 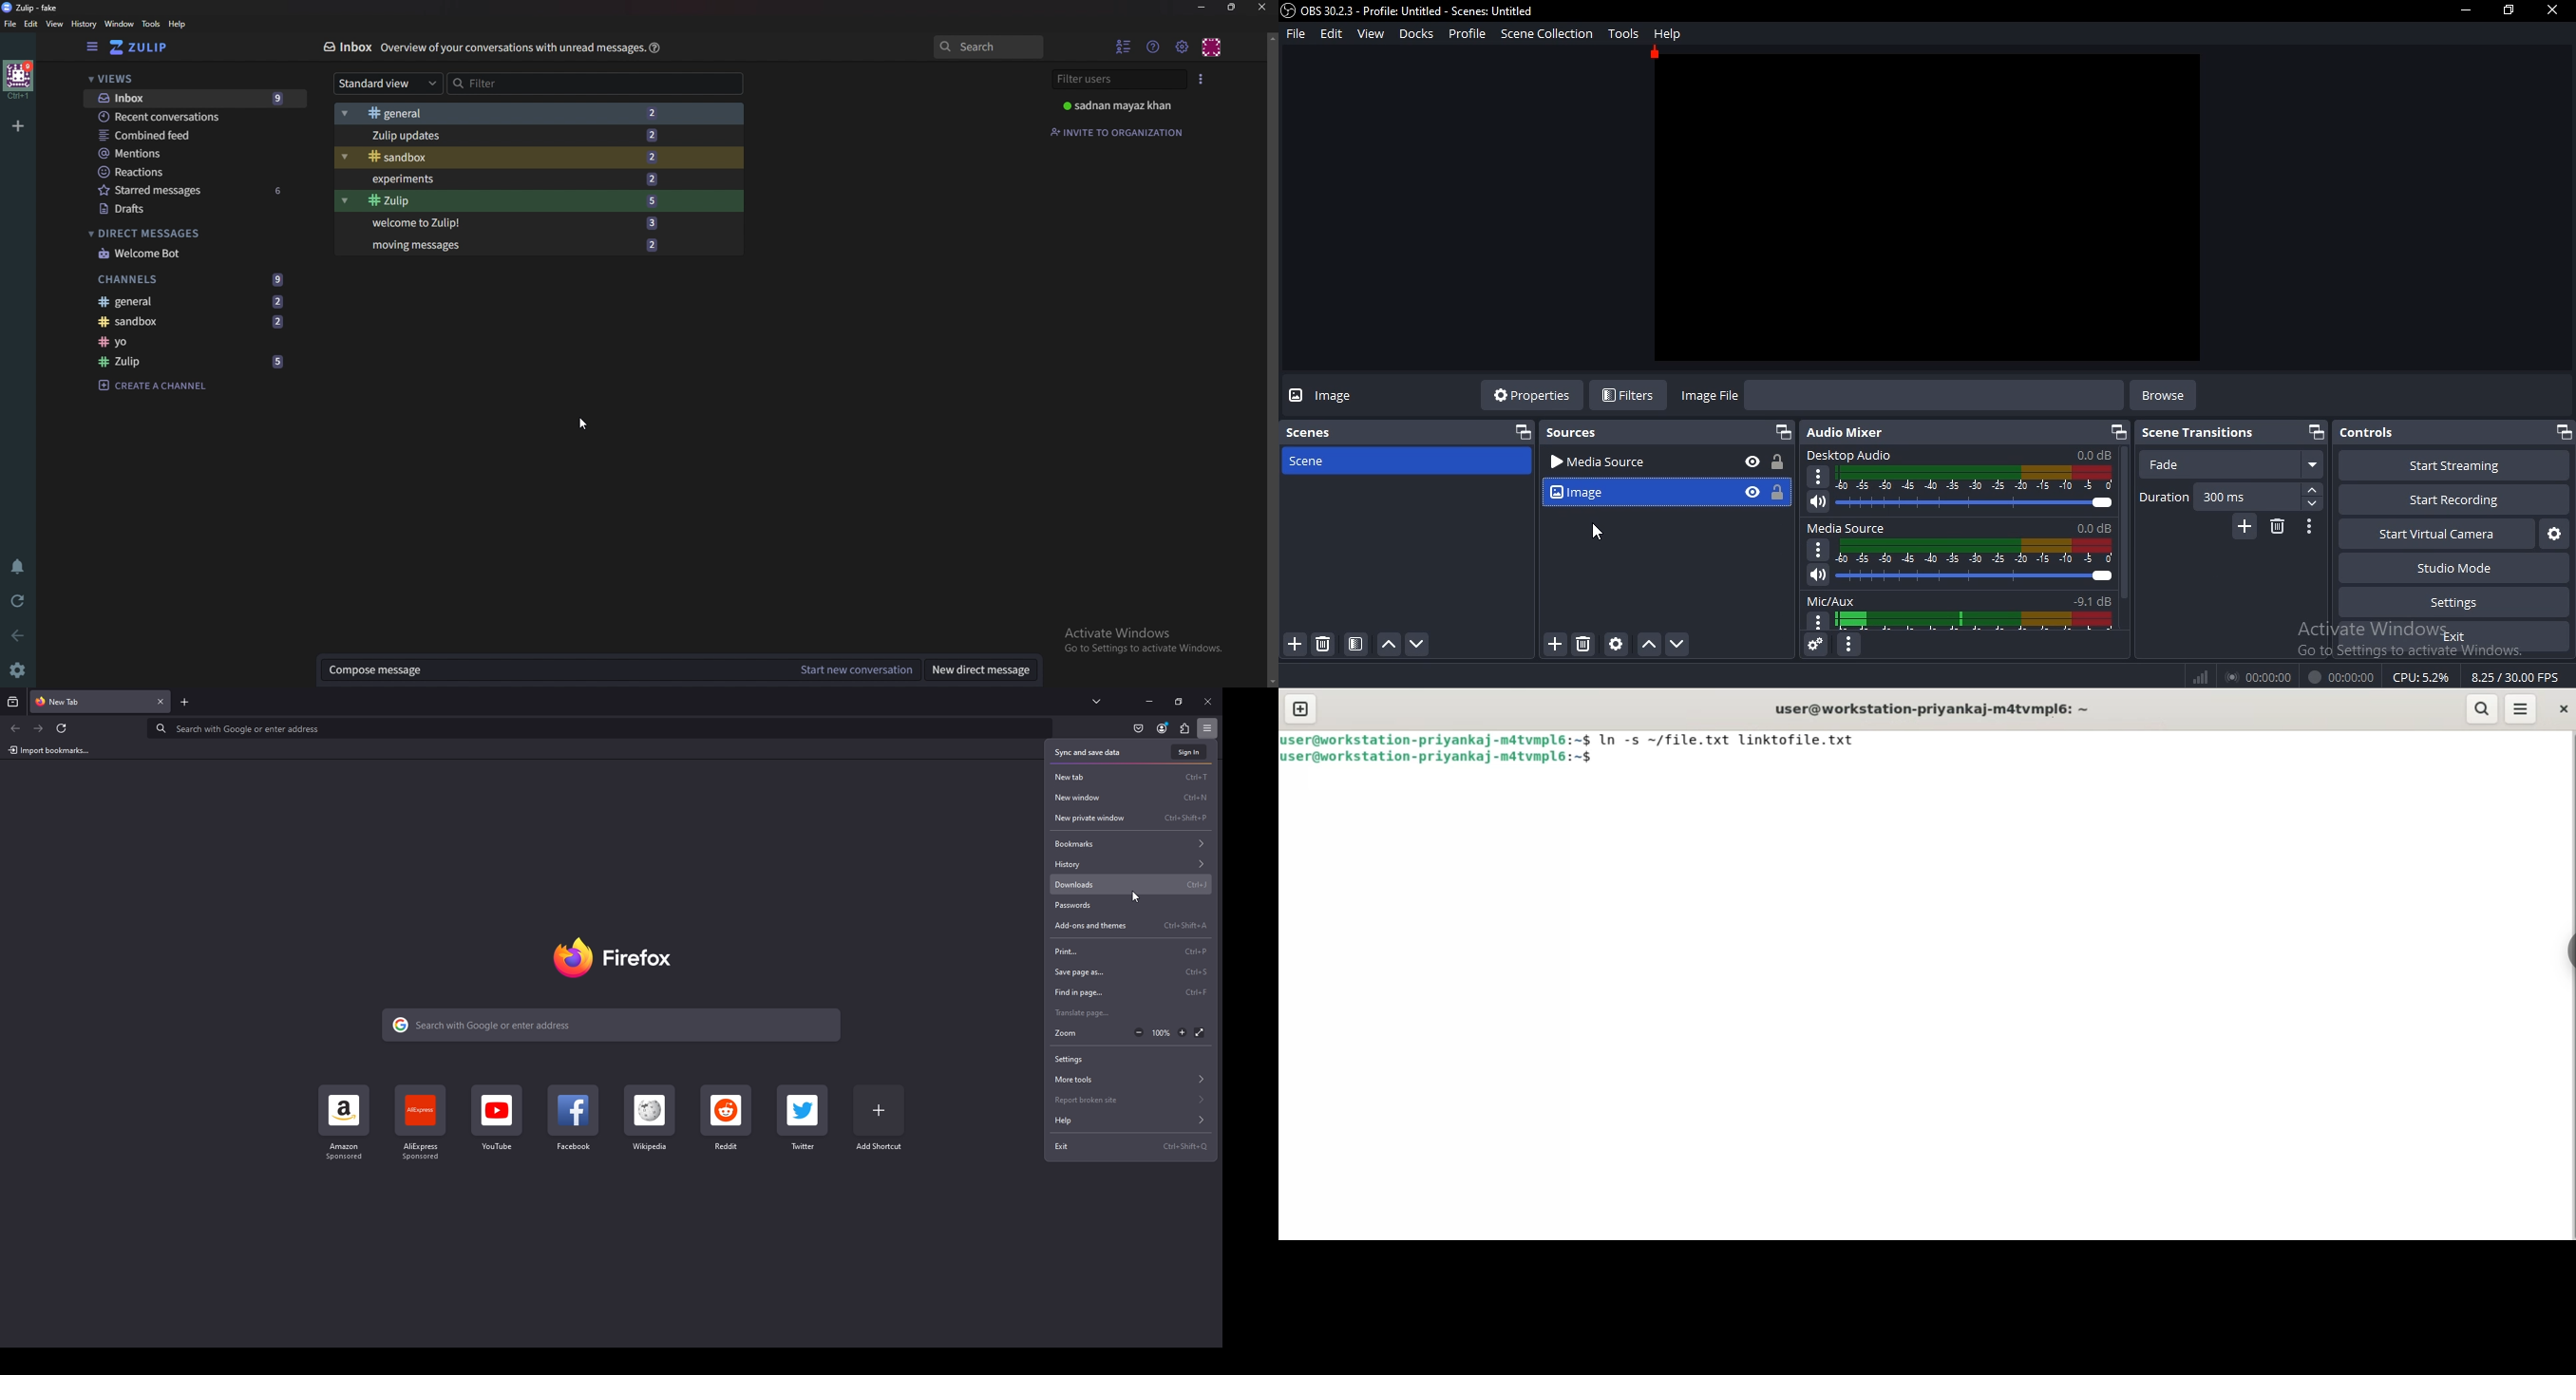 What do you see at coordinates (1977, 621) in the screenshot?
I see `display` at bounding box center [1977, 621].